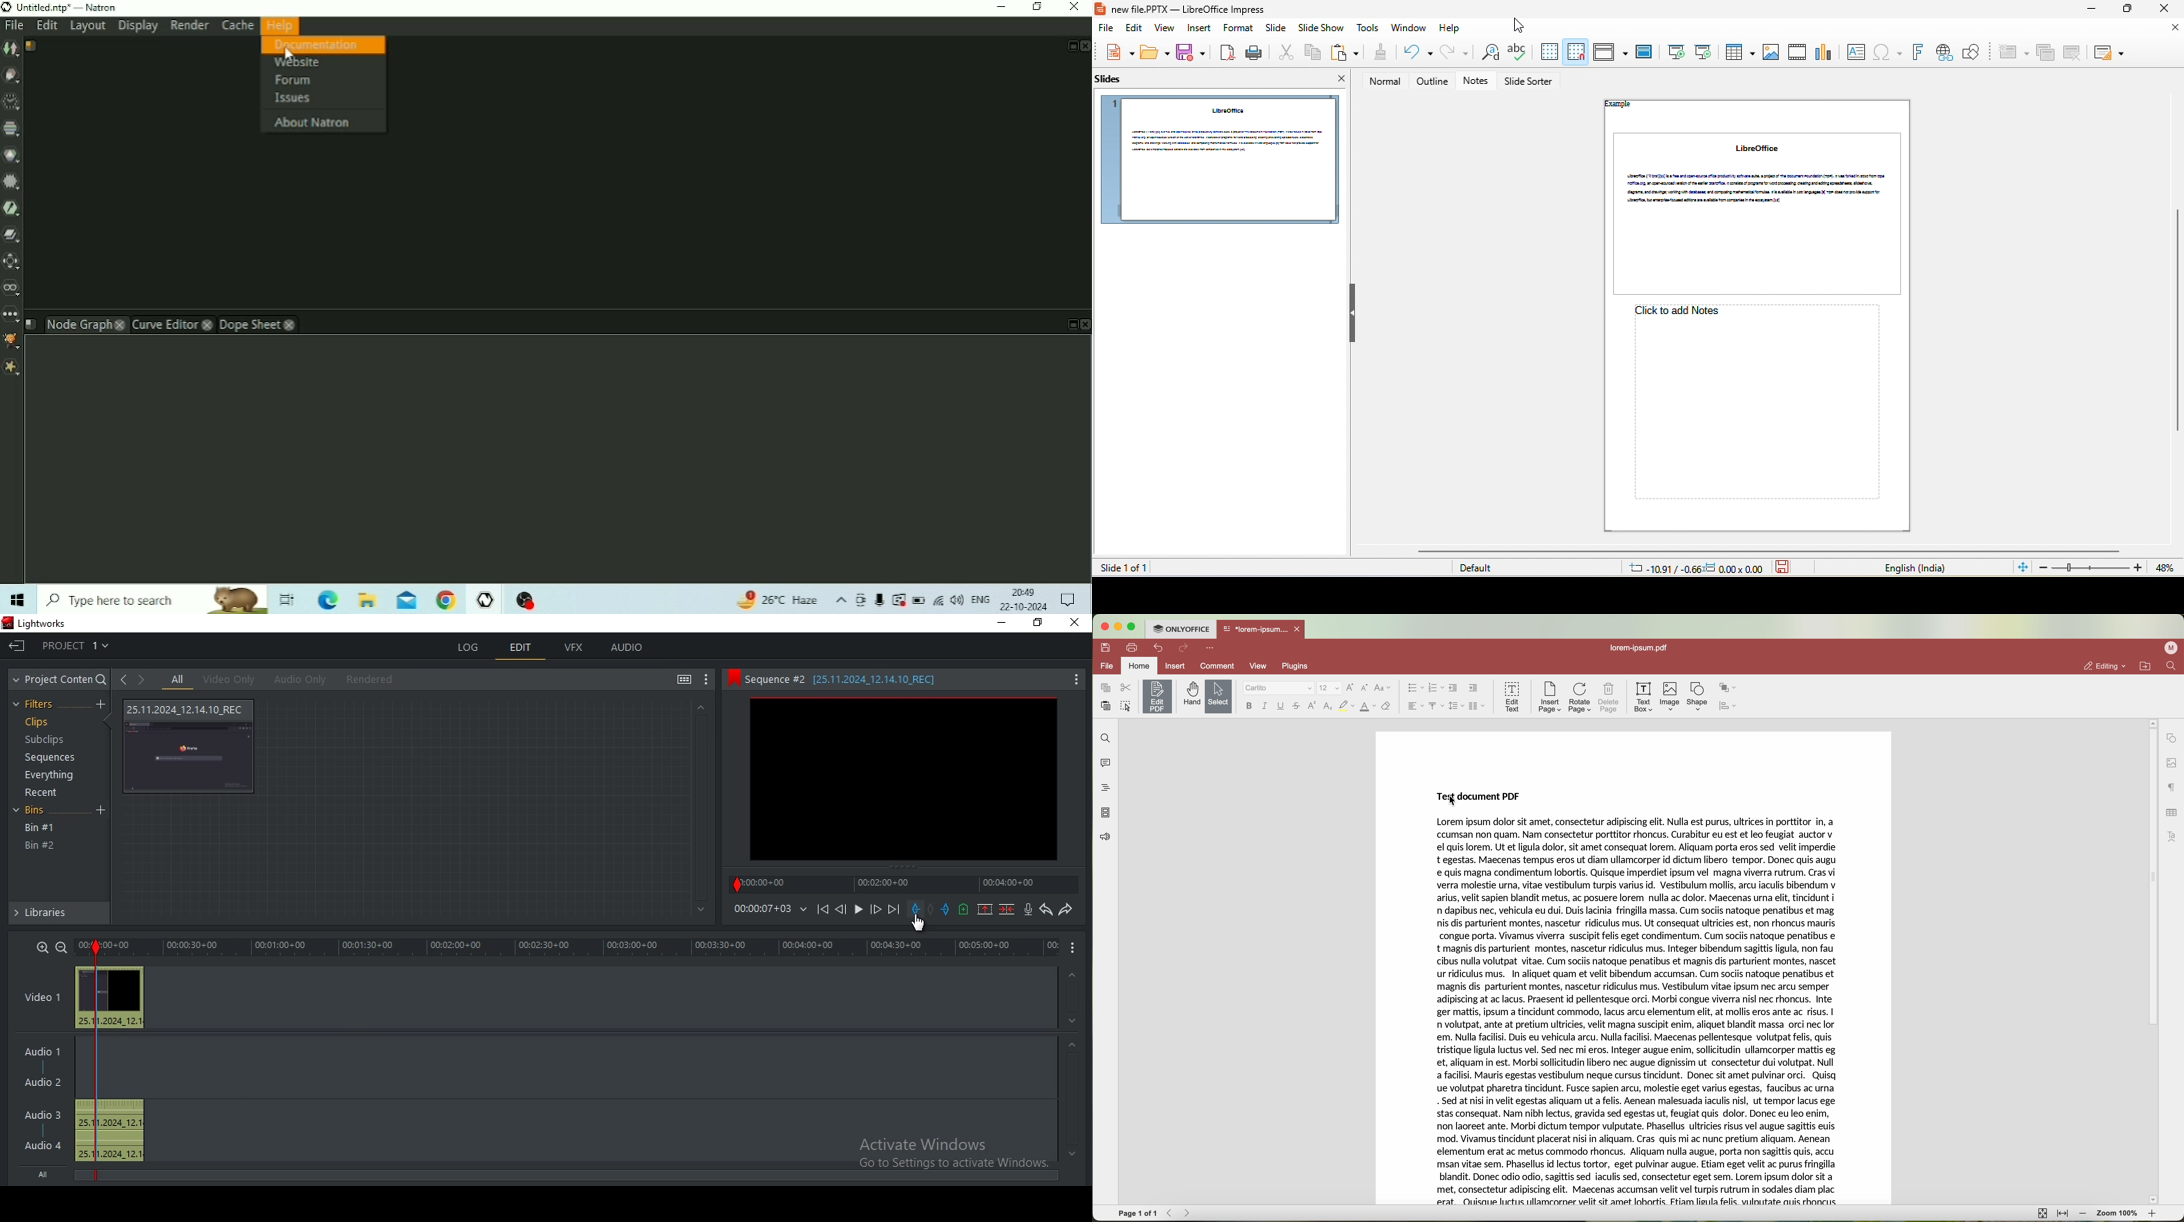 The width and height of the screenshot is (2184, 1232). What do you see at coordinates (1108, 666) in the screenshot?
I see `file` at bounding box center [1108, 666].